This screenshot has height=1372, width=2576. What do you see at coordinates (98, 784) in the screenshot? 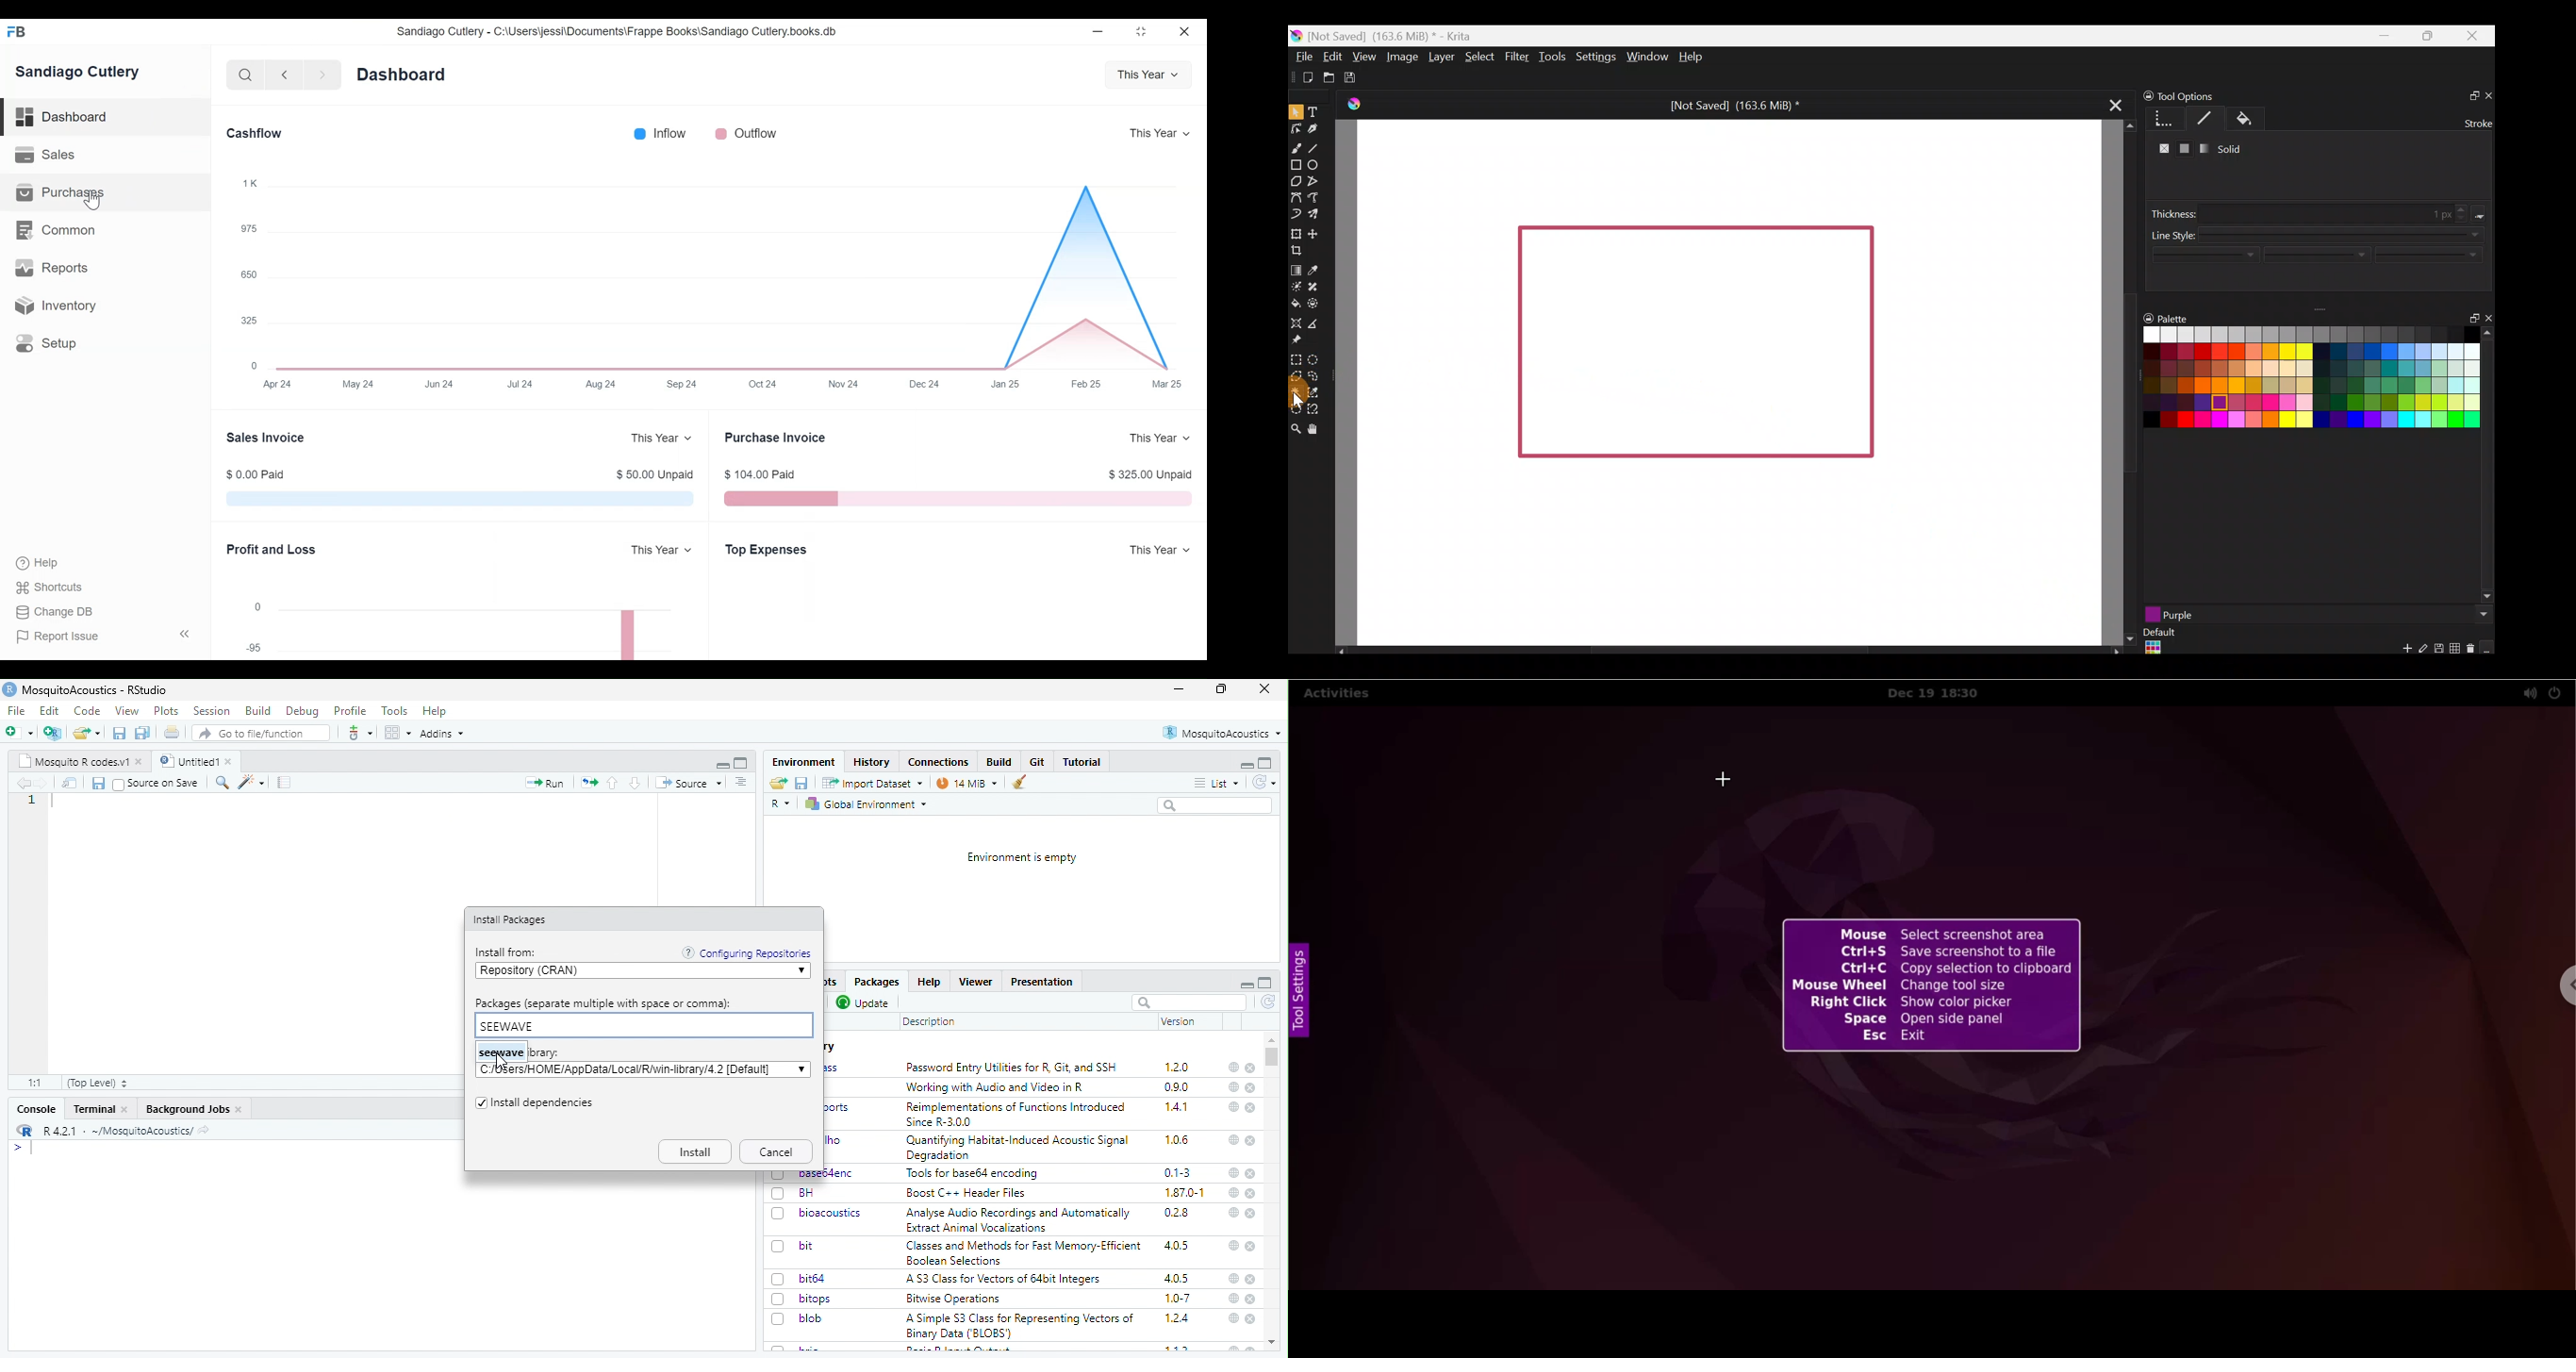
I see `save` at bounding box center [98, 784].